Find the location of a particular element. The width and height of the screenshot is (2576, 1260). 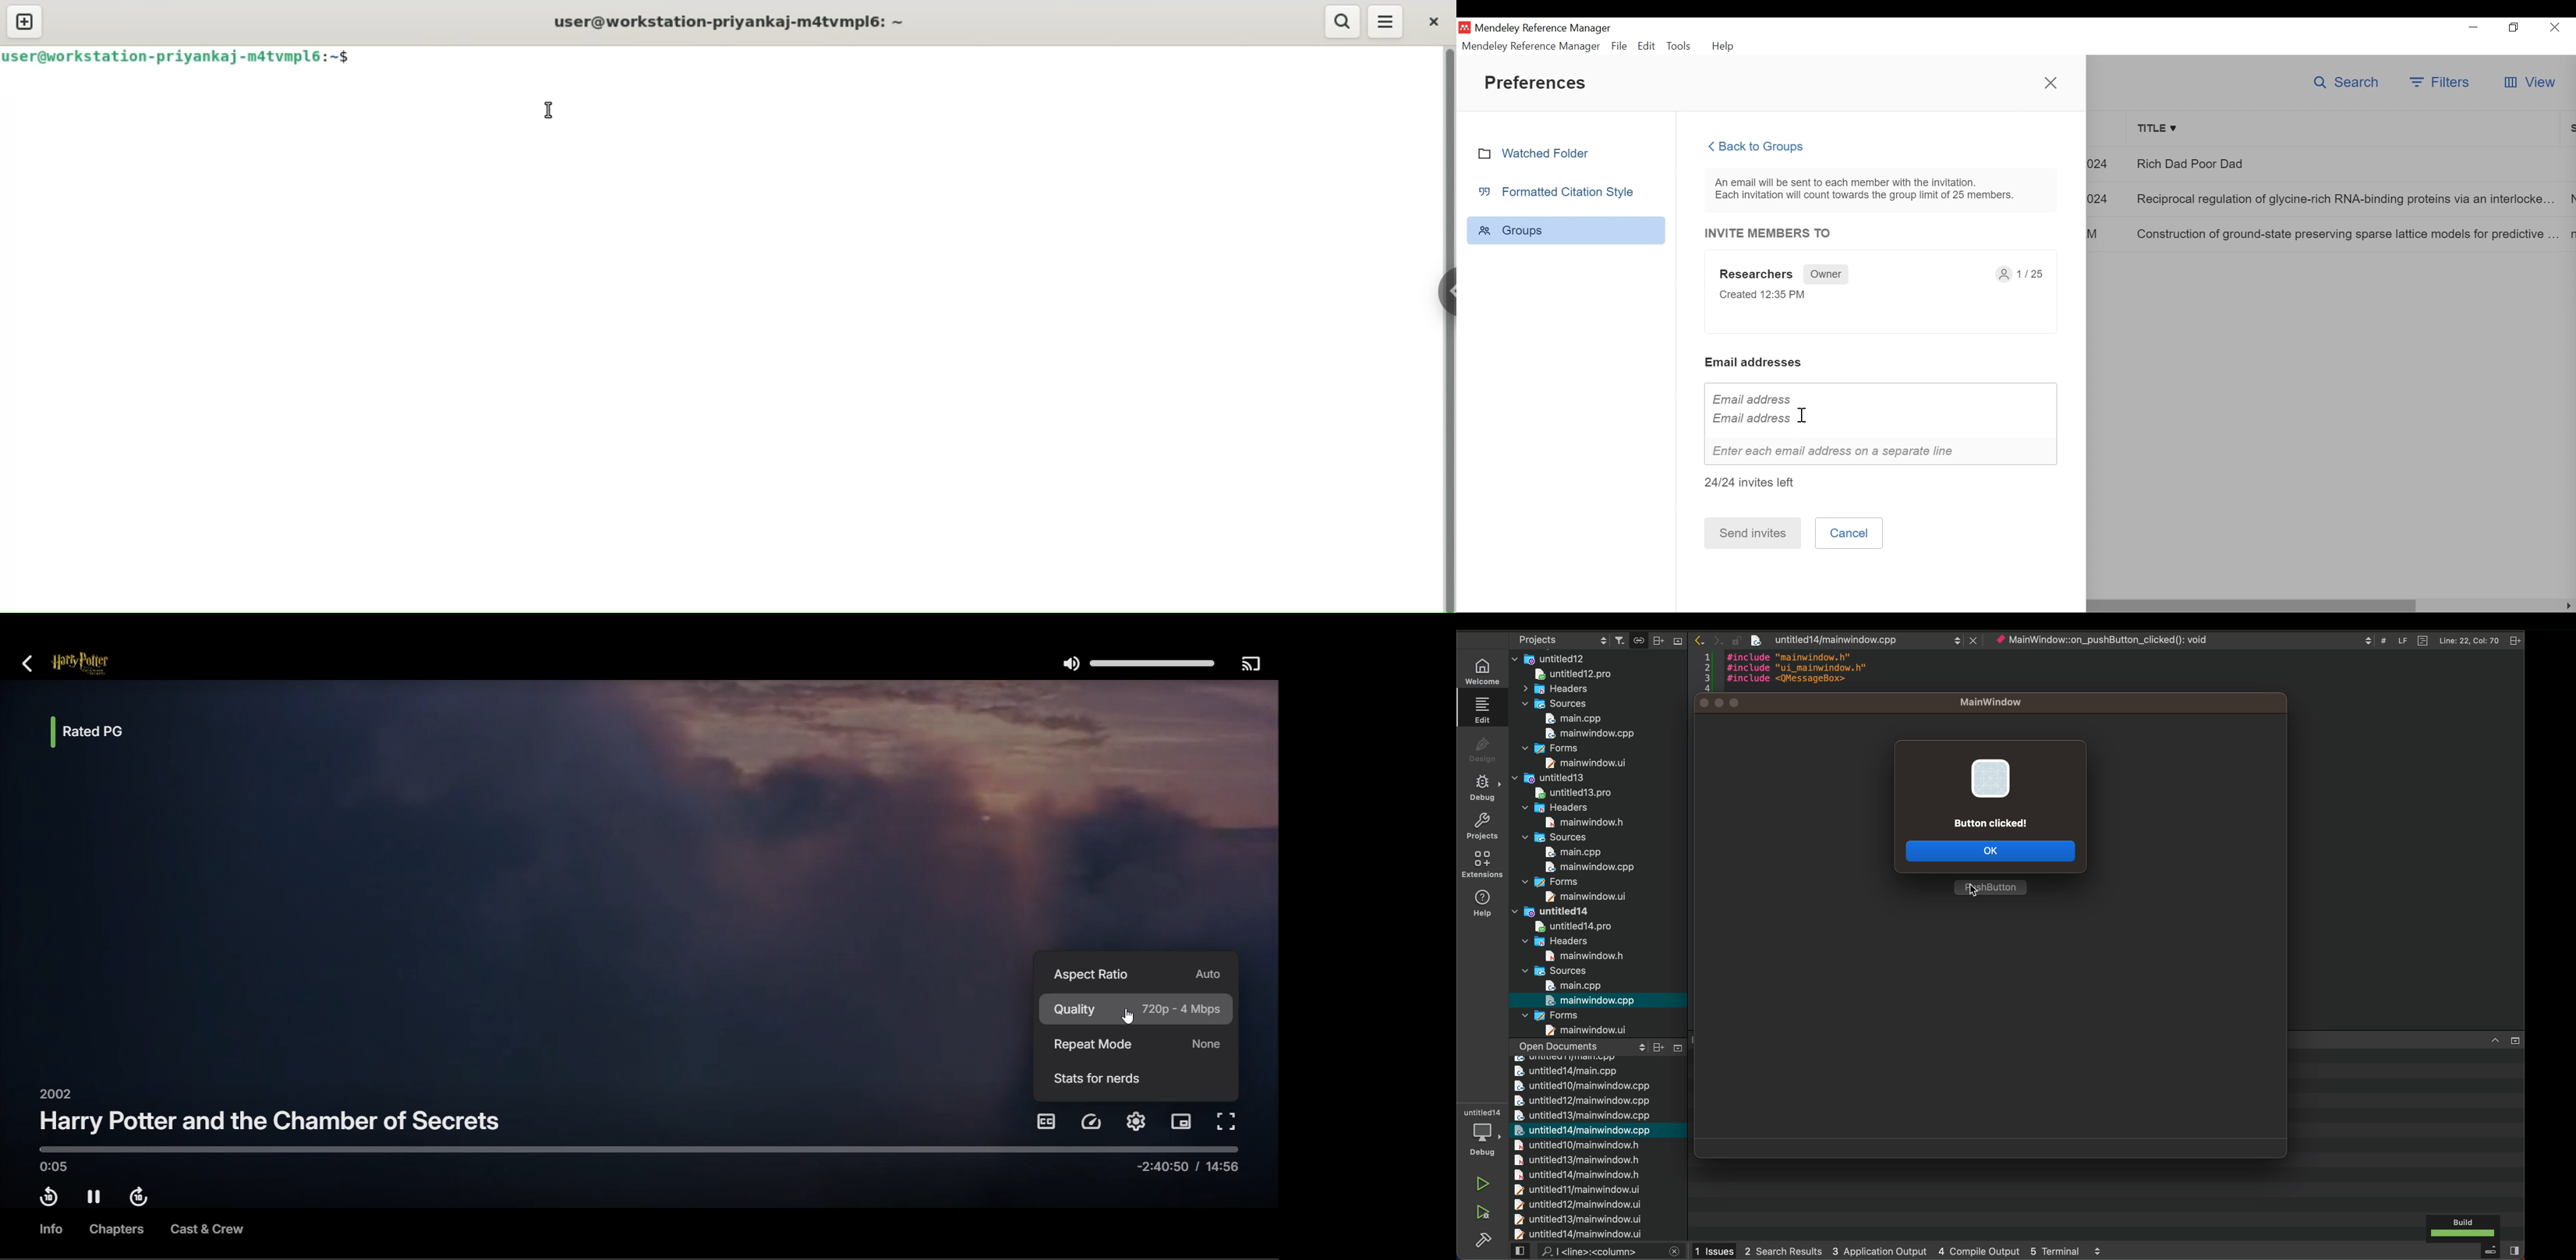

Picture in picture is located at coordinates (1183, 1121).